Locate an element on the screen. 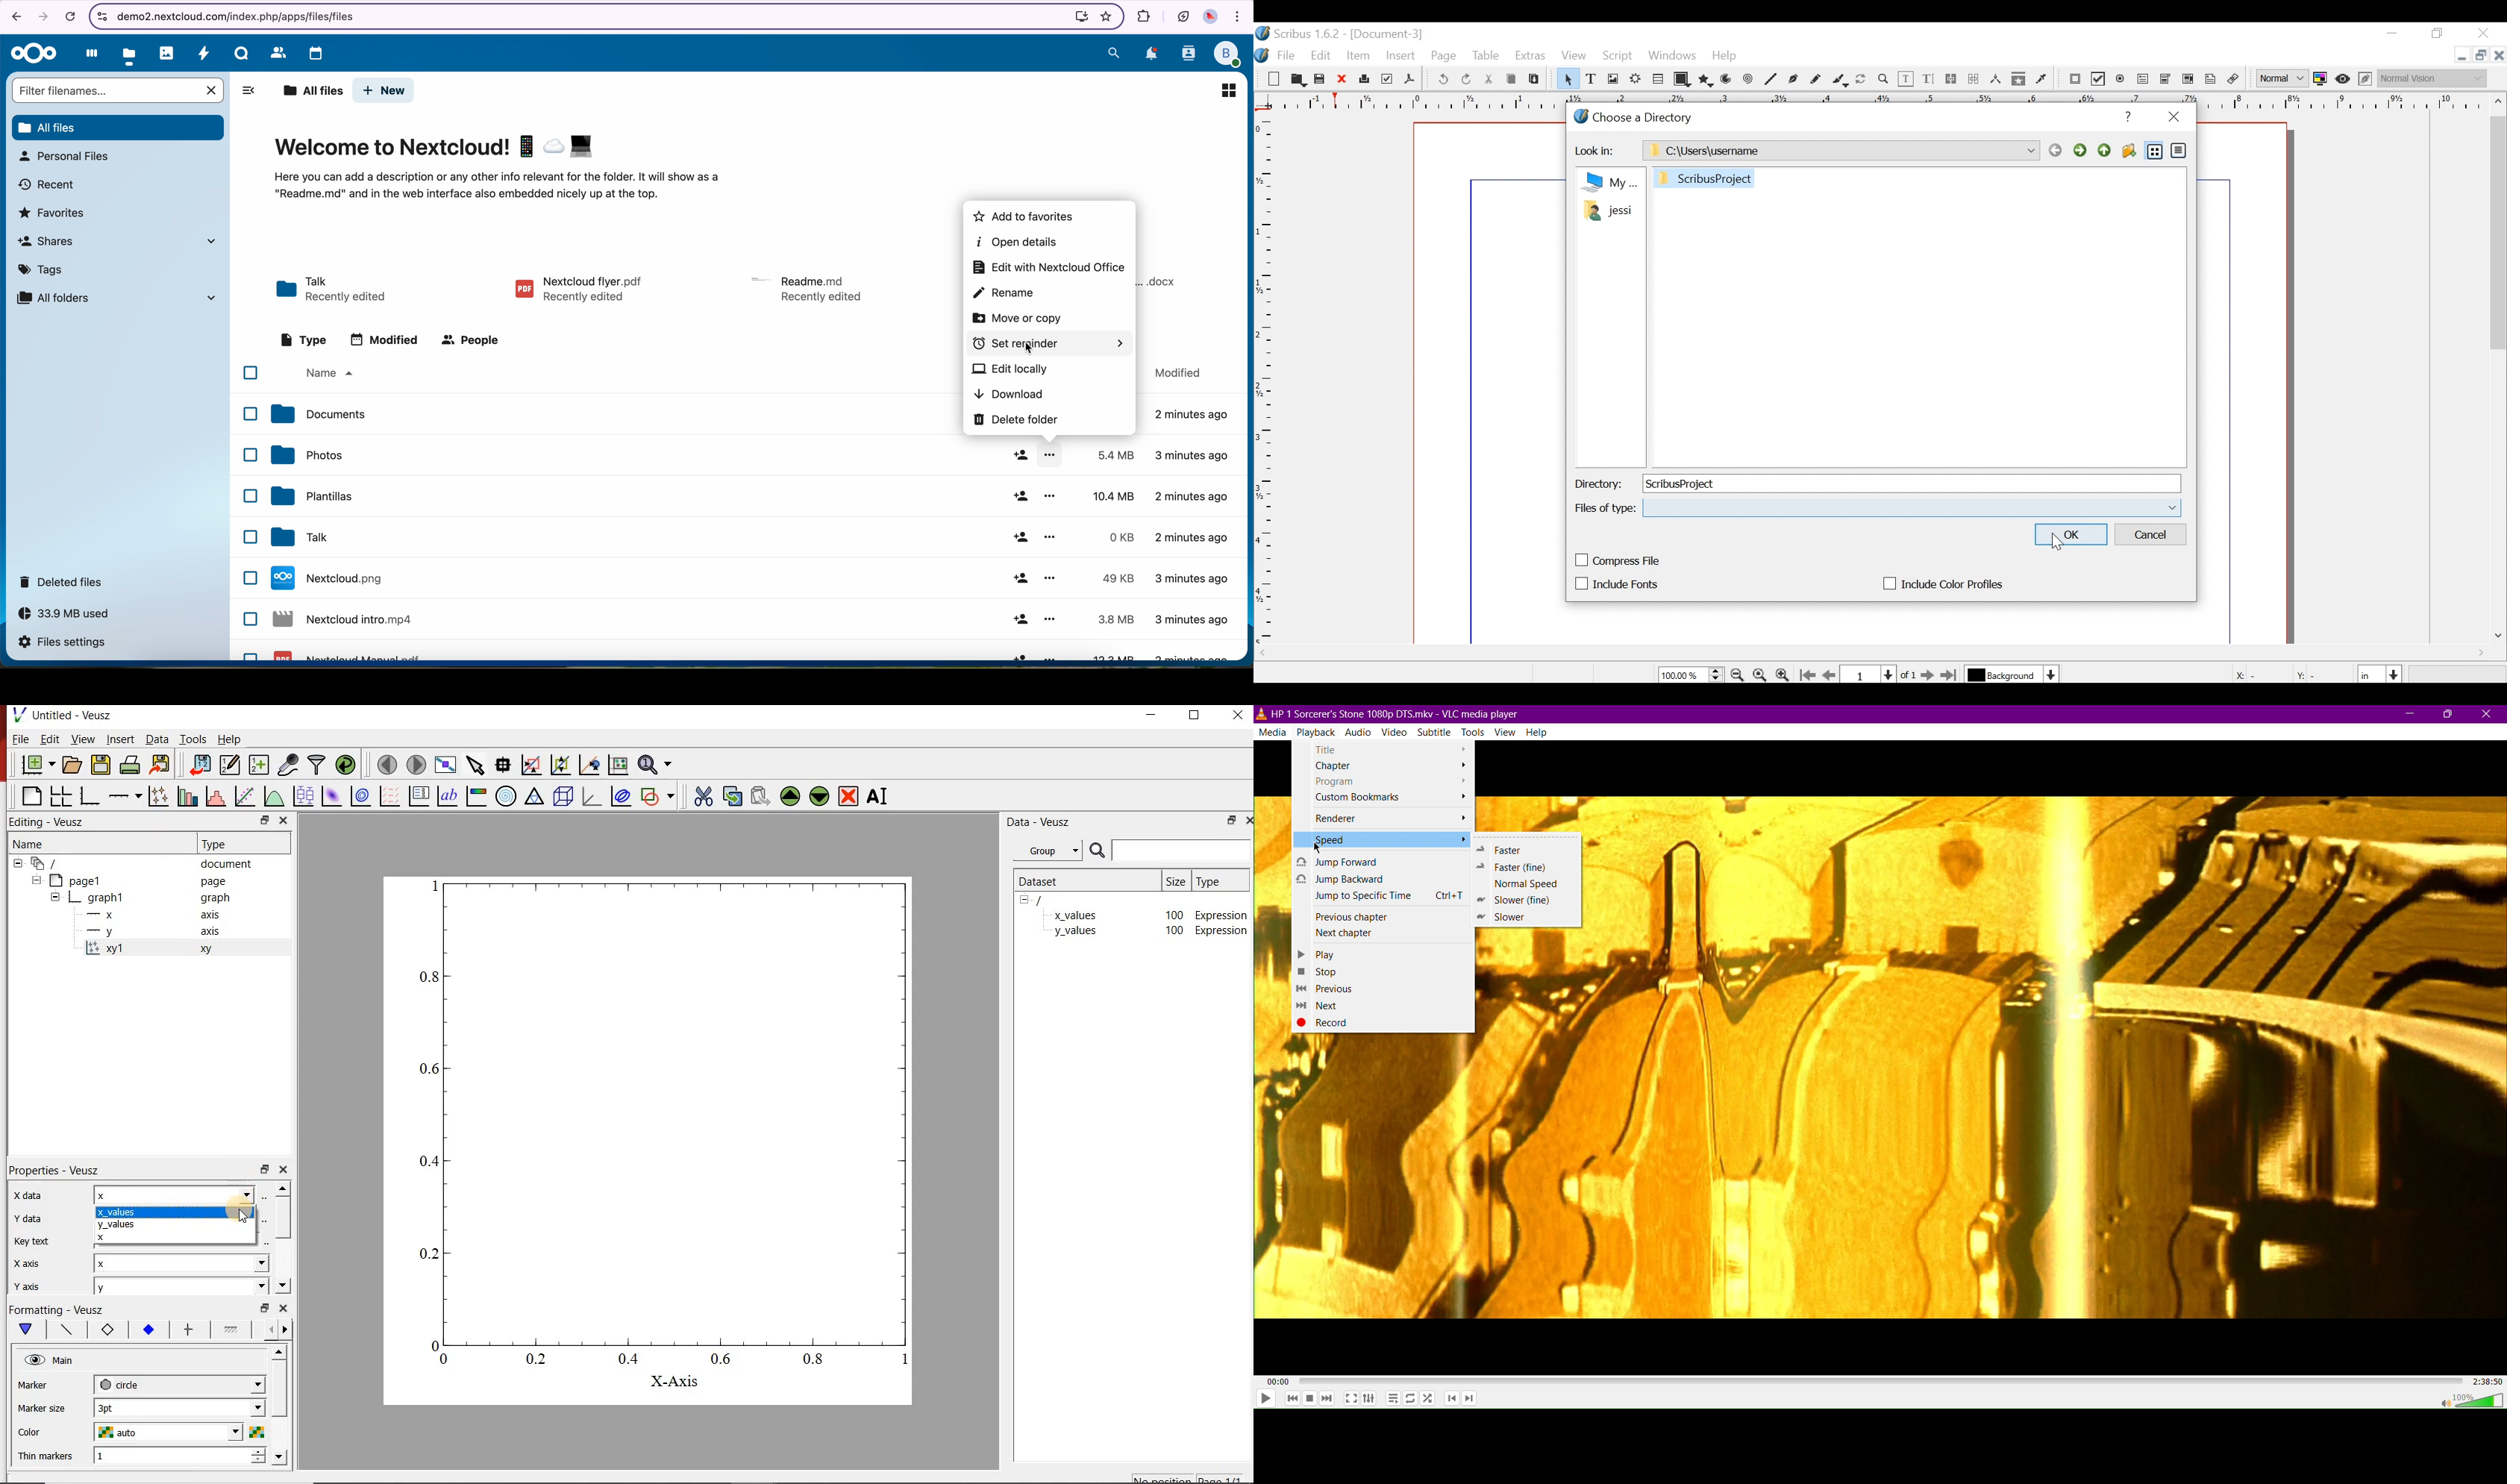  Cancel is located at coordinates (2151, 535).